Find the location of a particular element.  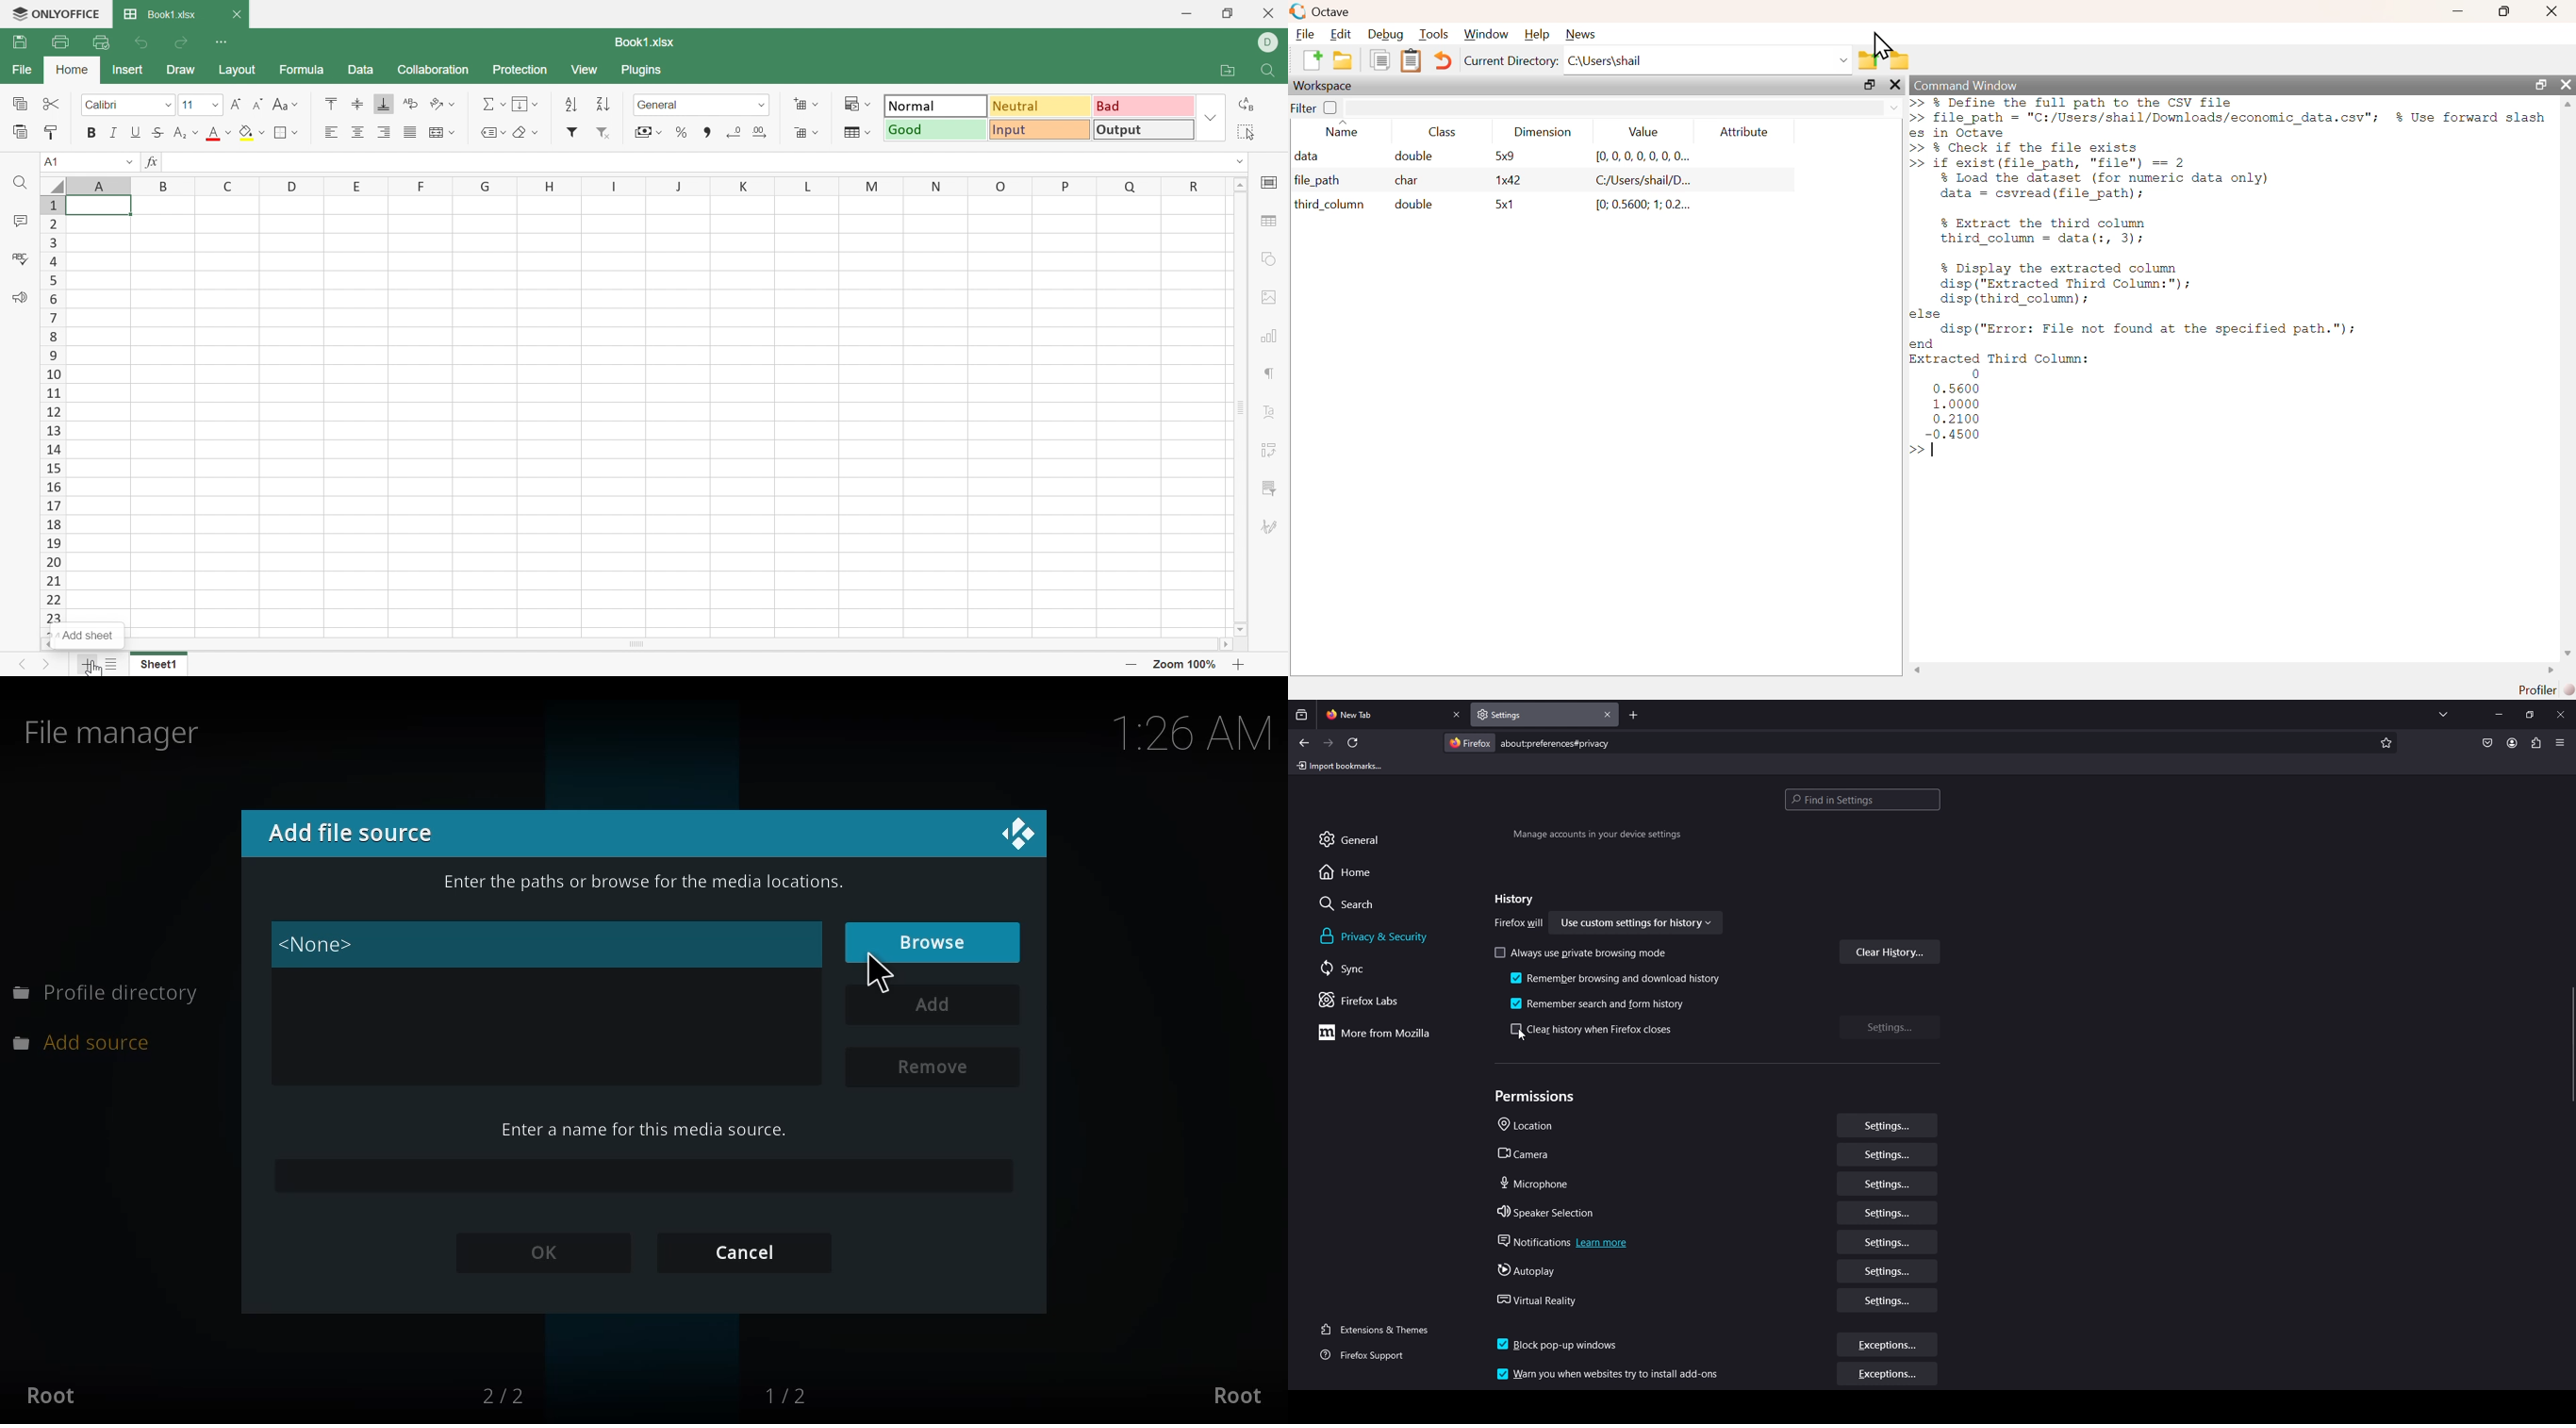

Format as table template is located at coordinates (857, 134).